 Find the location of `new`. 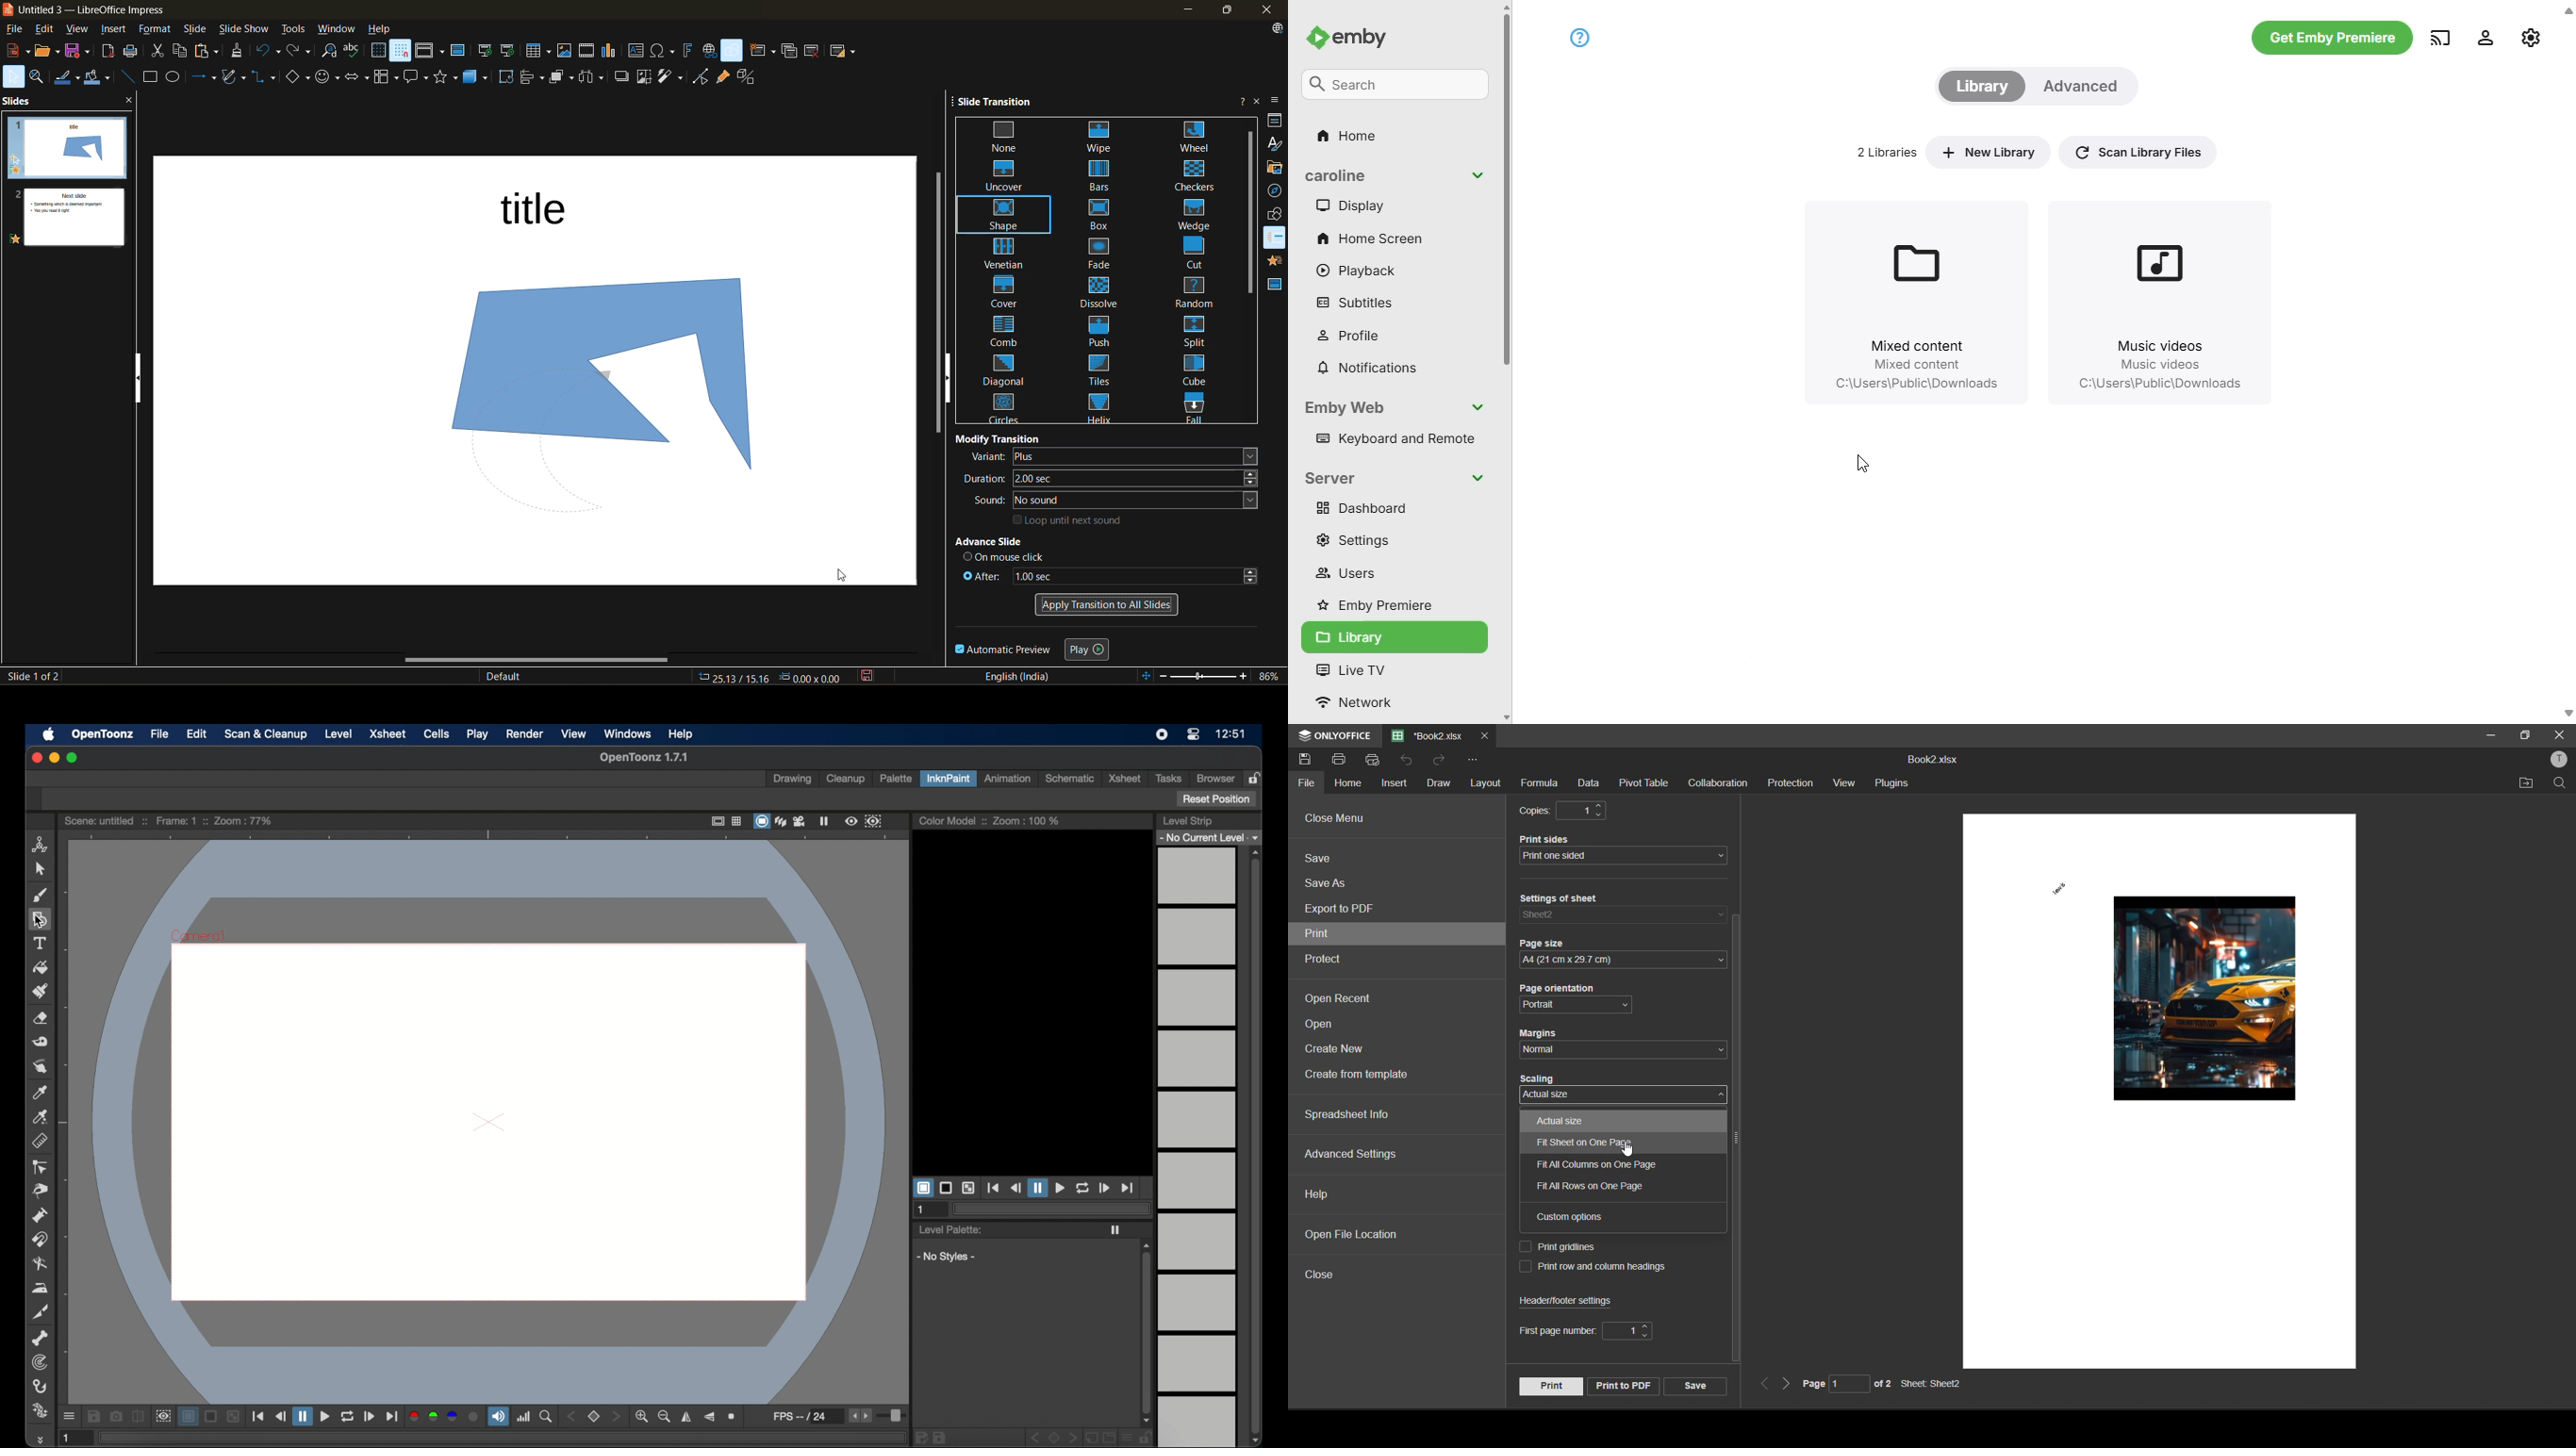

new is located at coordinates (15, 52).